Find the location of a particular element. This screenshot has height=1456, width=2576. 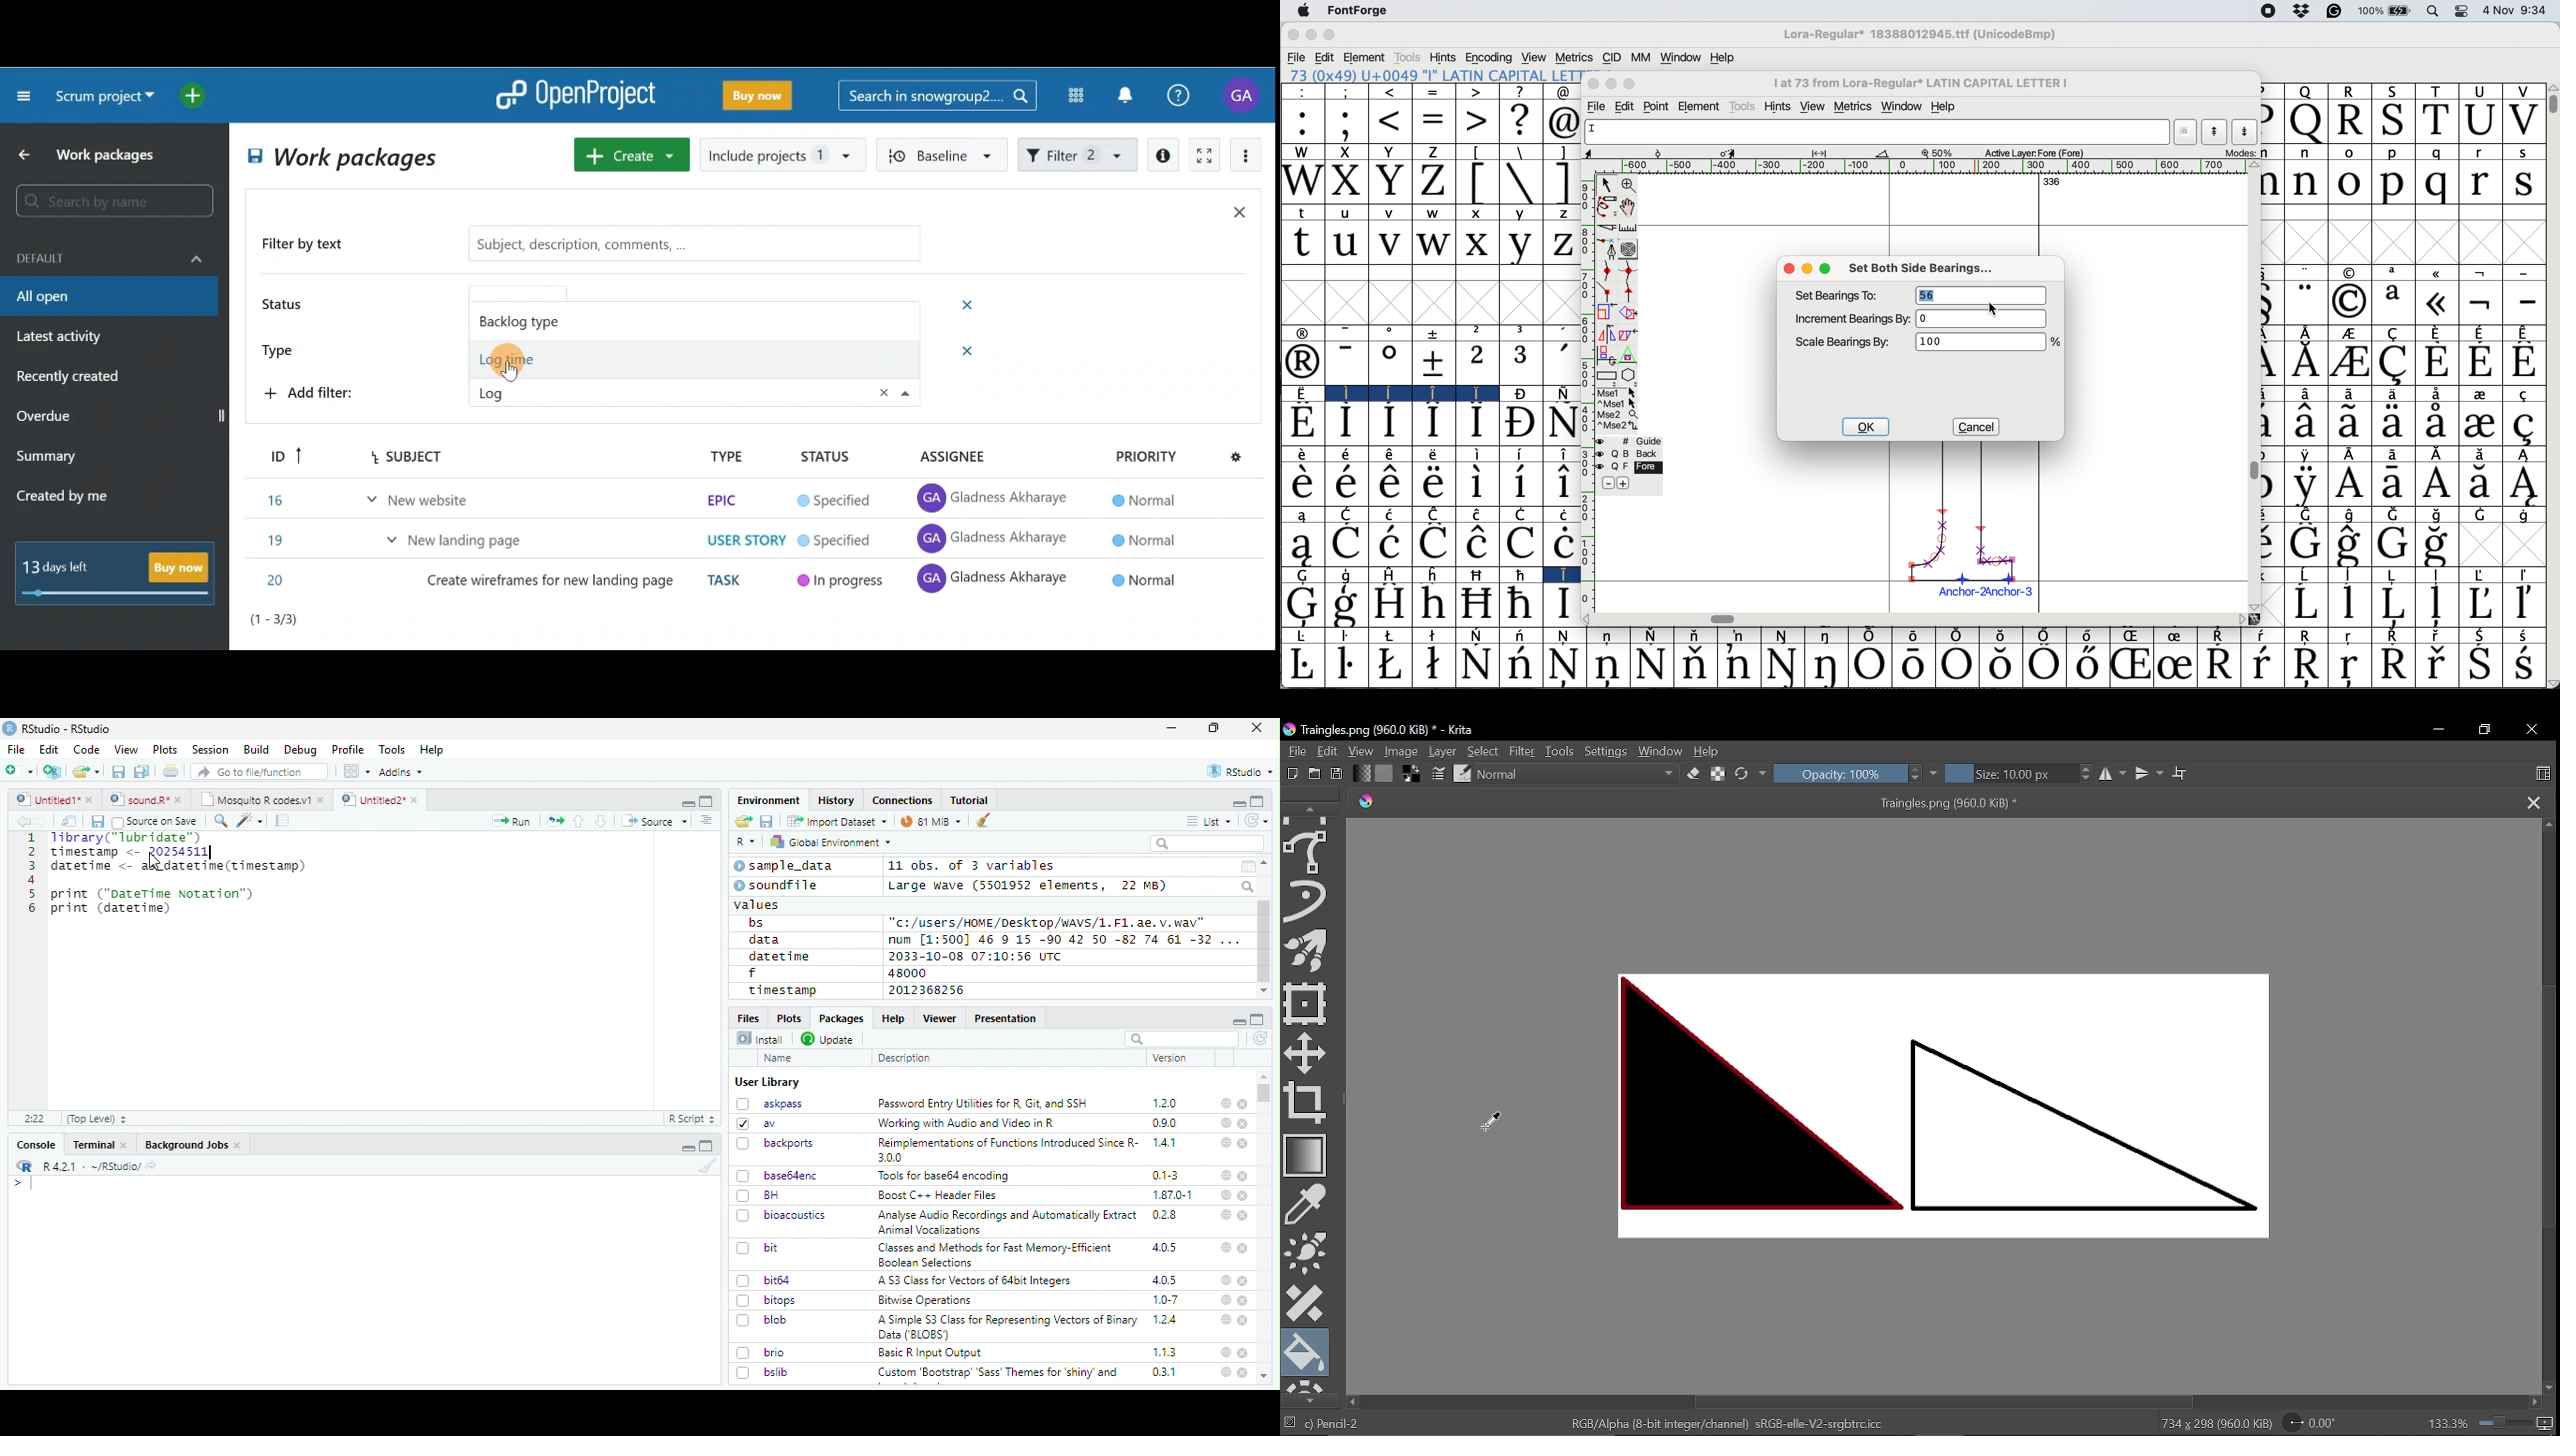

go forward is located at coordinates (45, 821).